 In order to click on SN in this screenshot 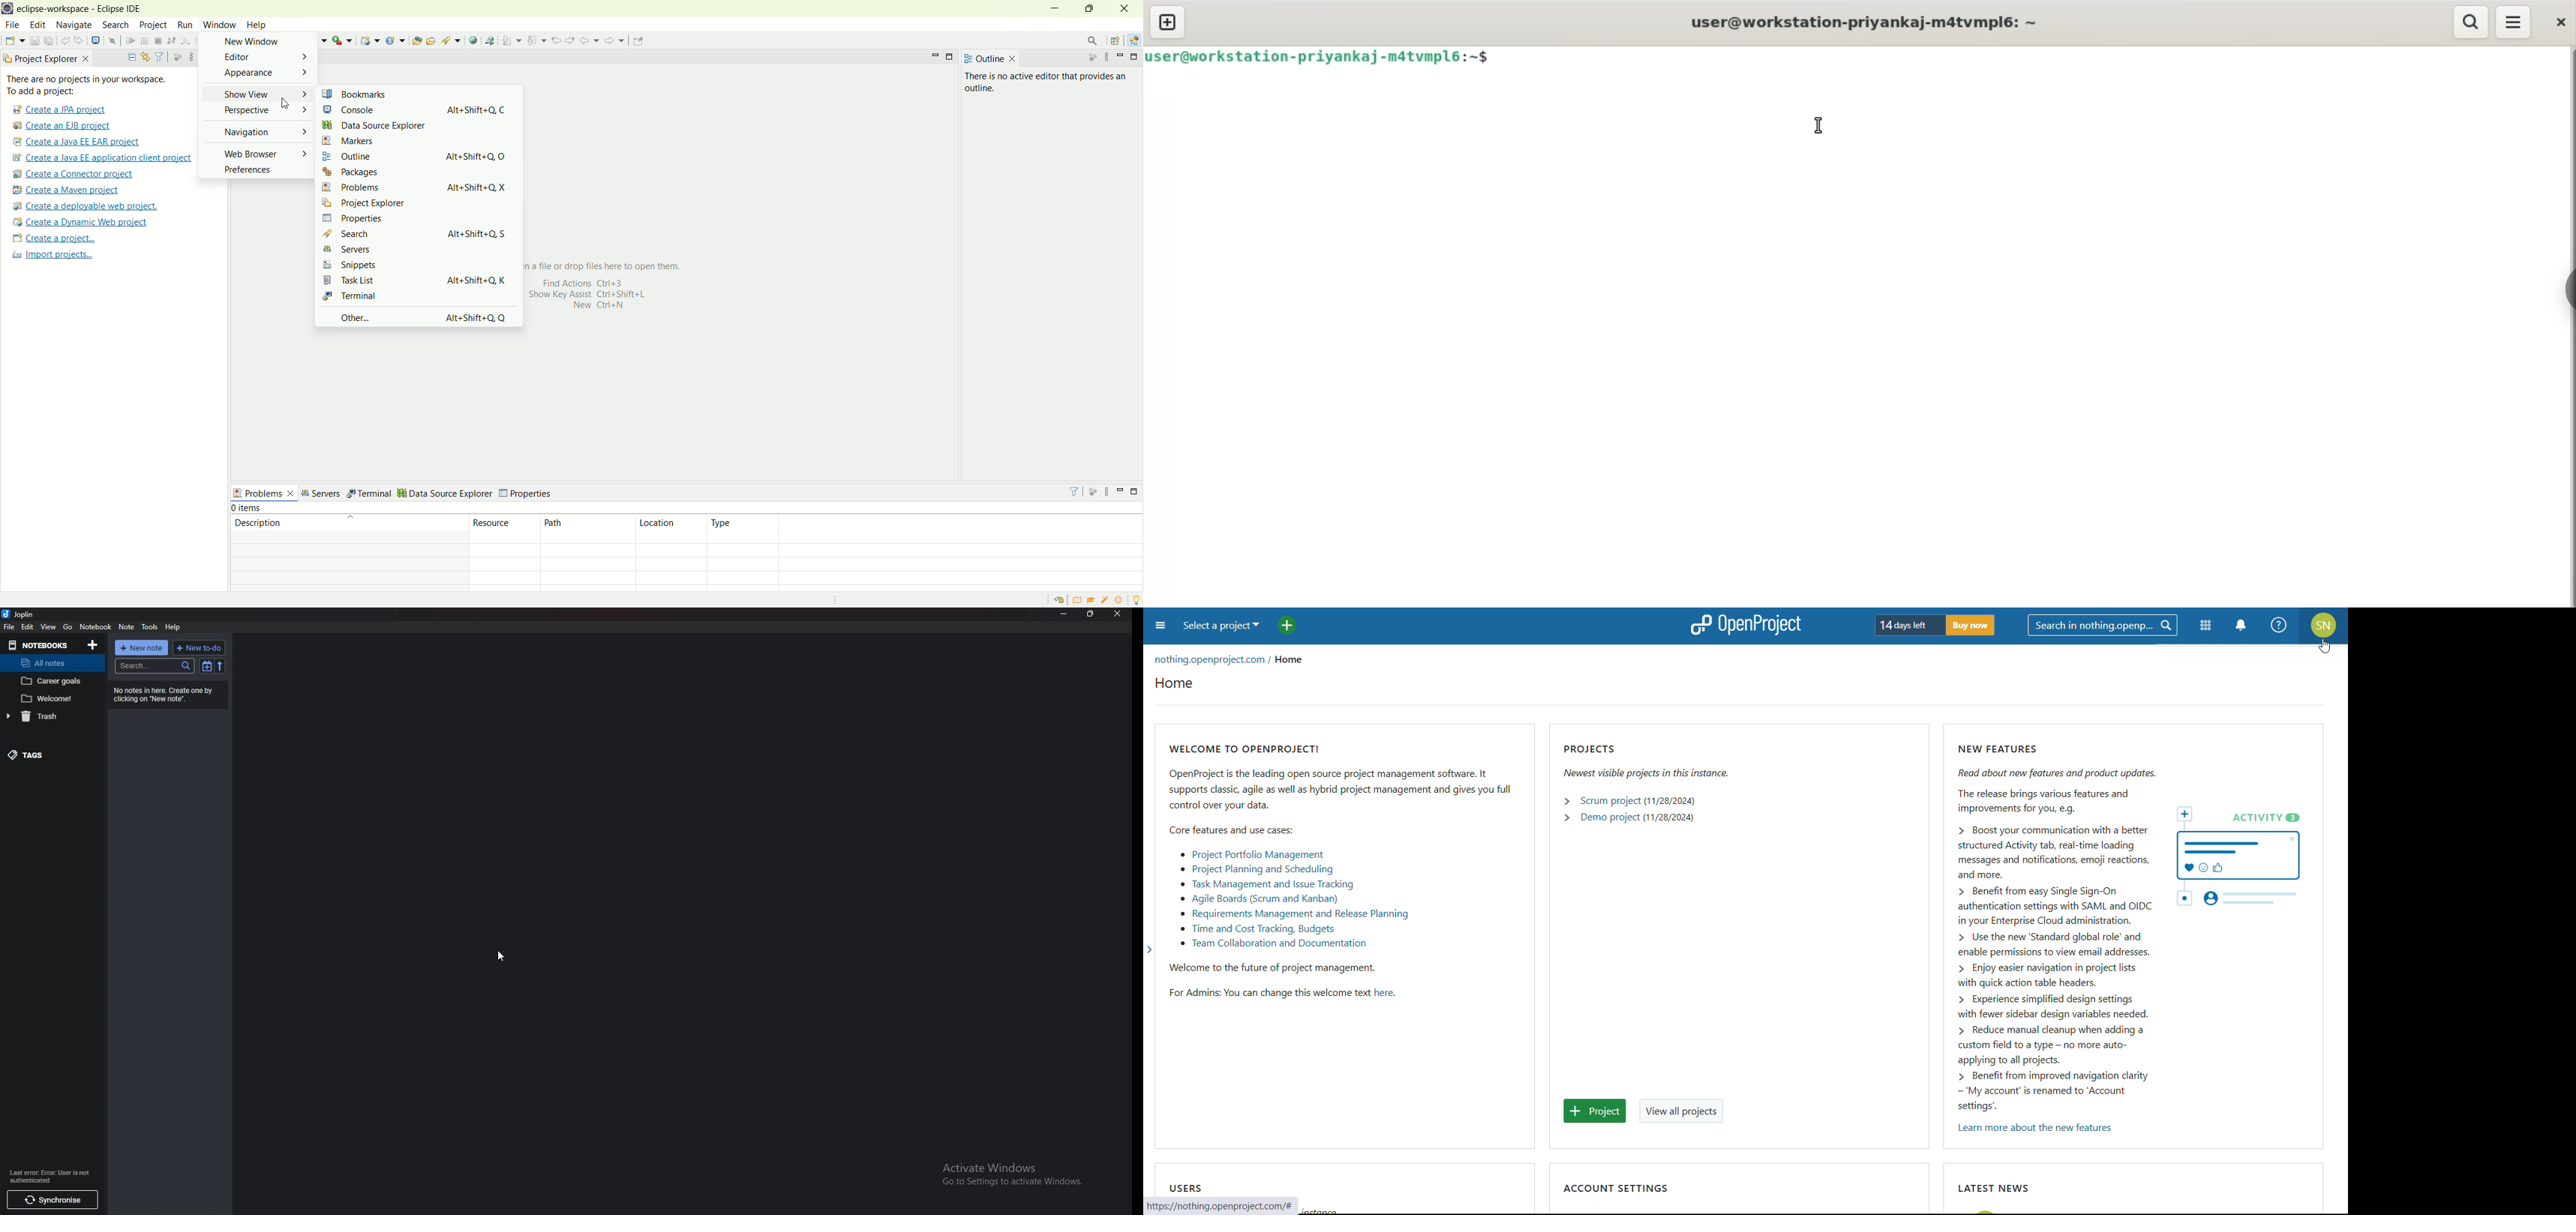, I will do `click(2325, 625)`.